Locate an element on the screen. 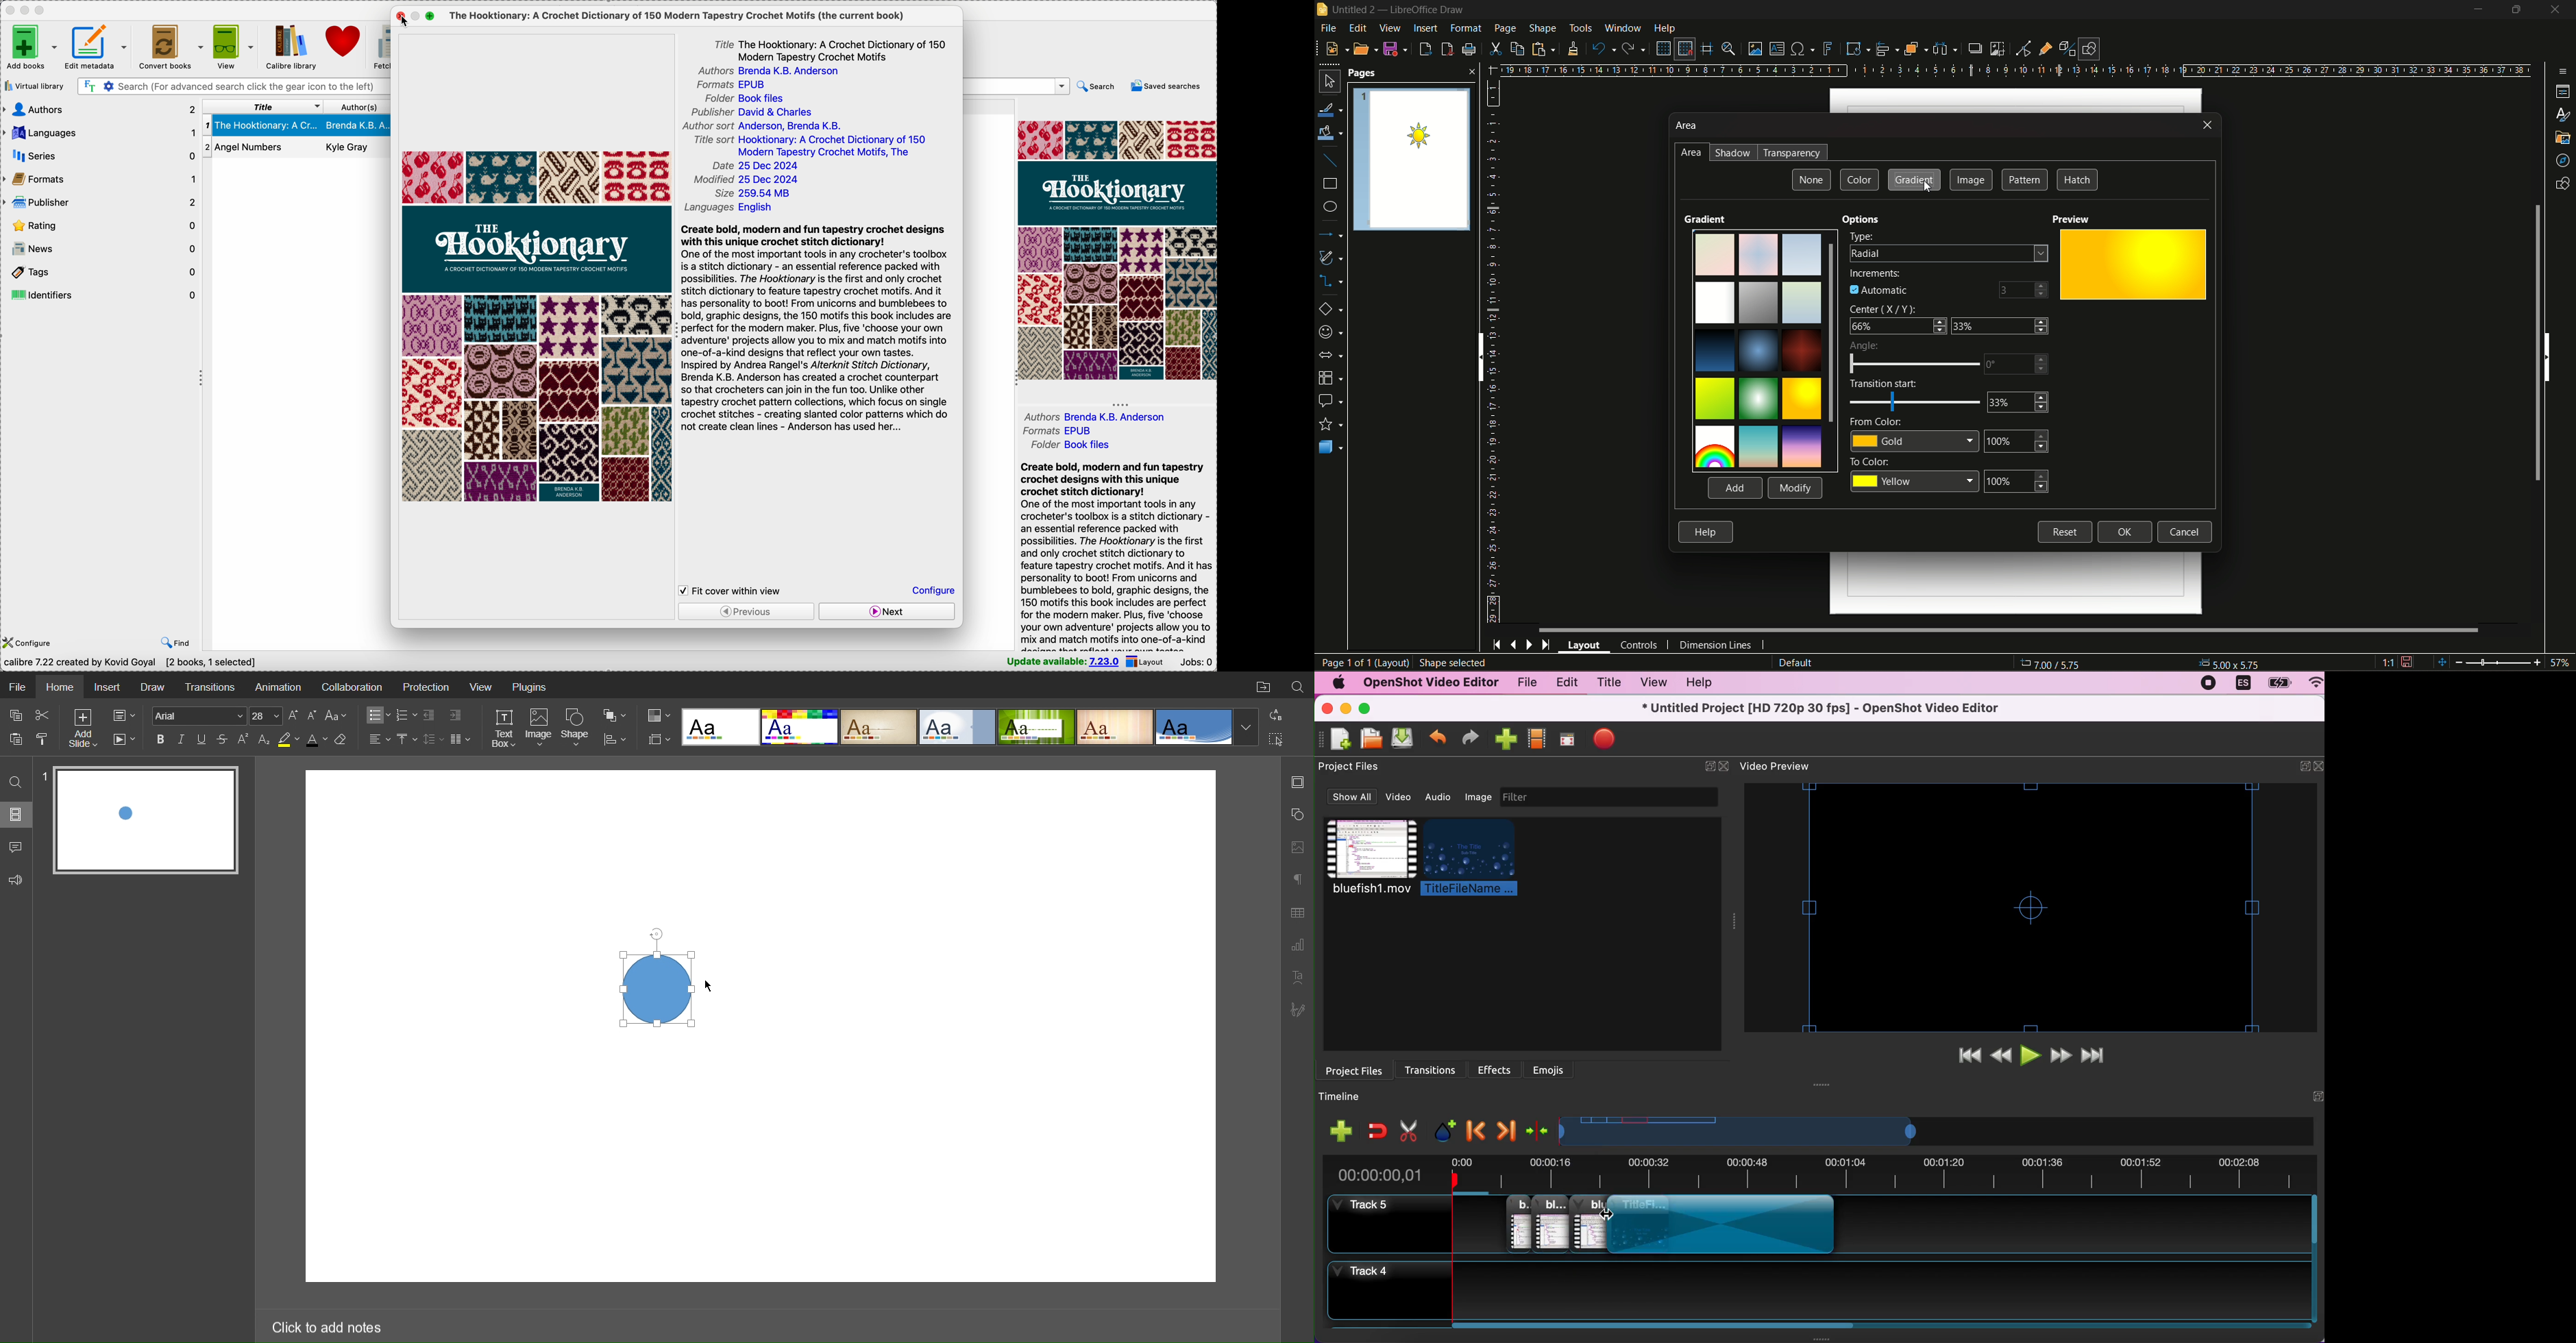  undo is located at coordinates (1438, 740).